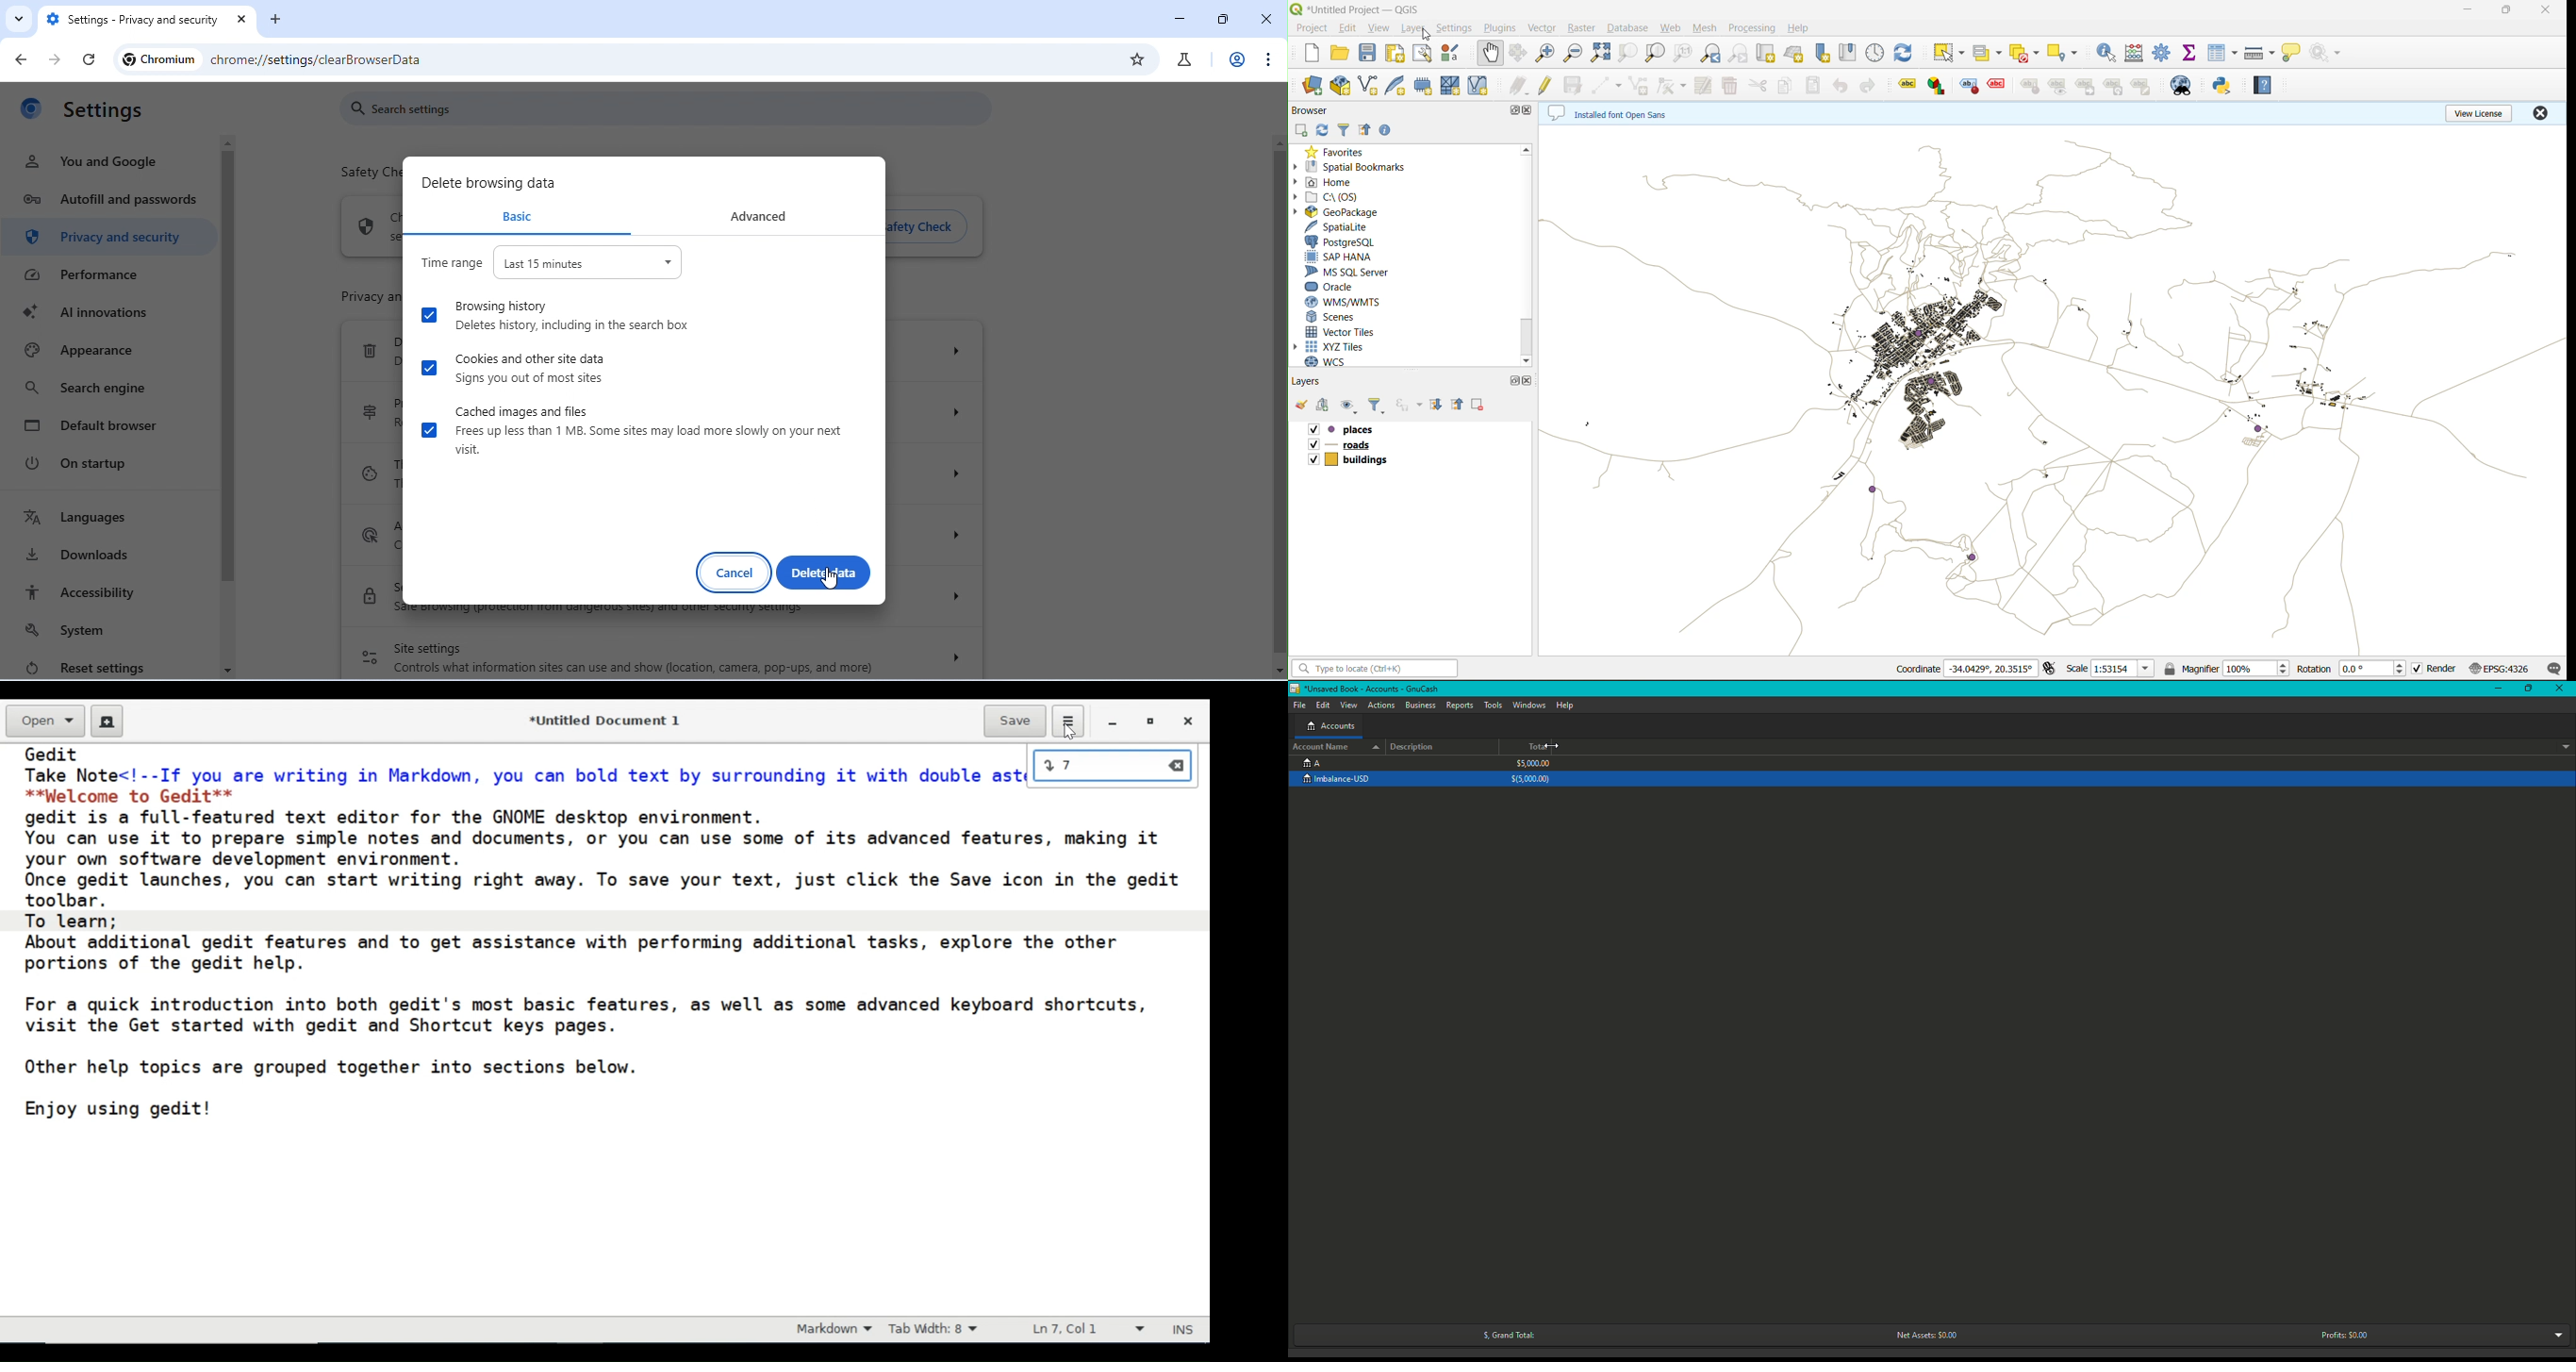  I want to click on python, so click(2222, 86).